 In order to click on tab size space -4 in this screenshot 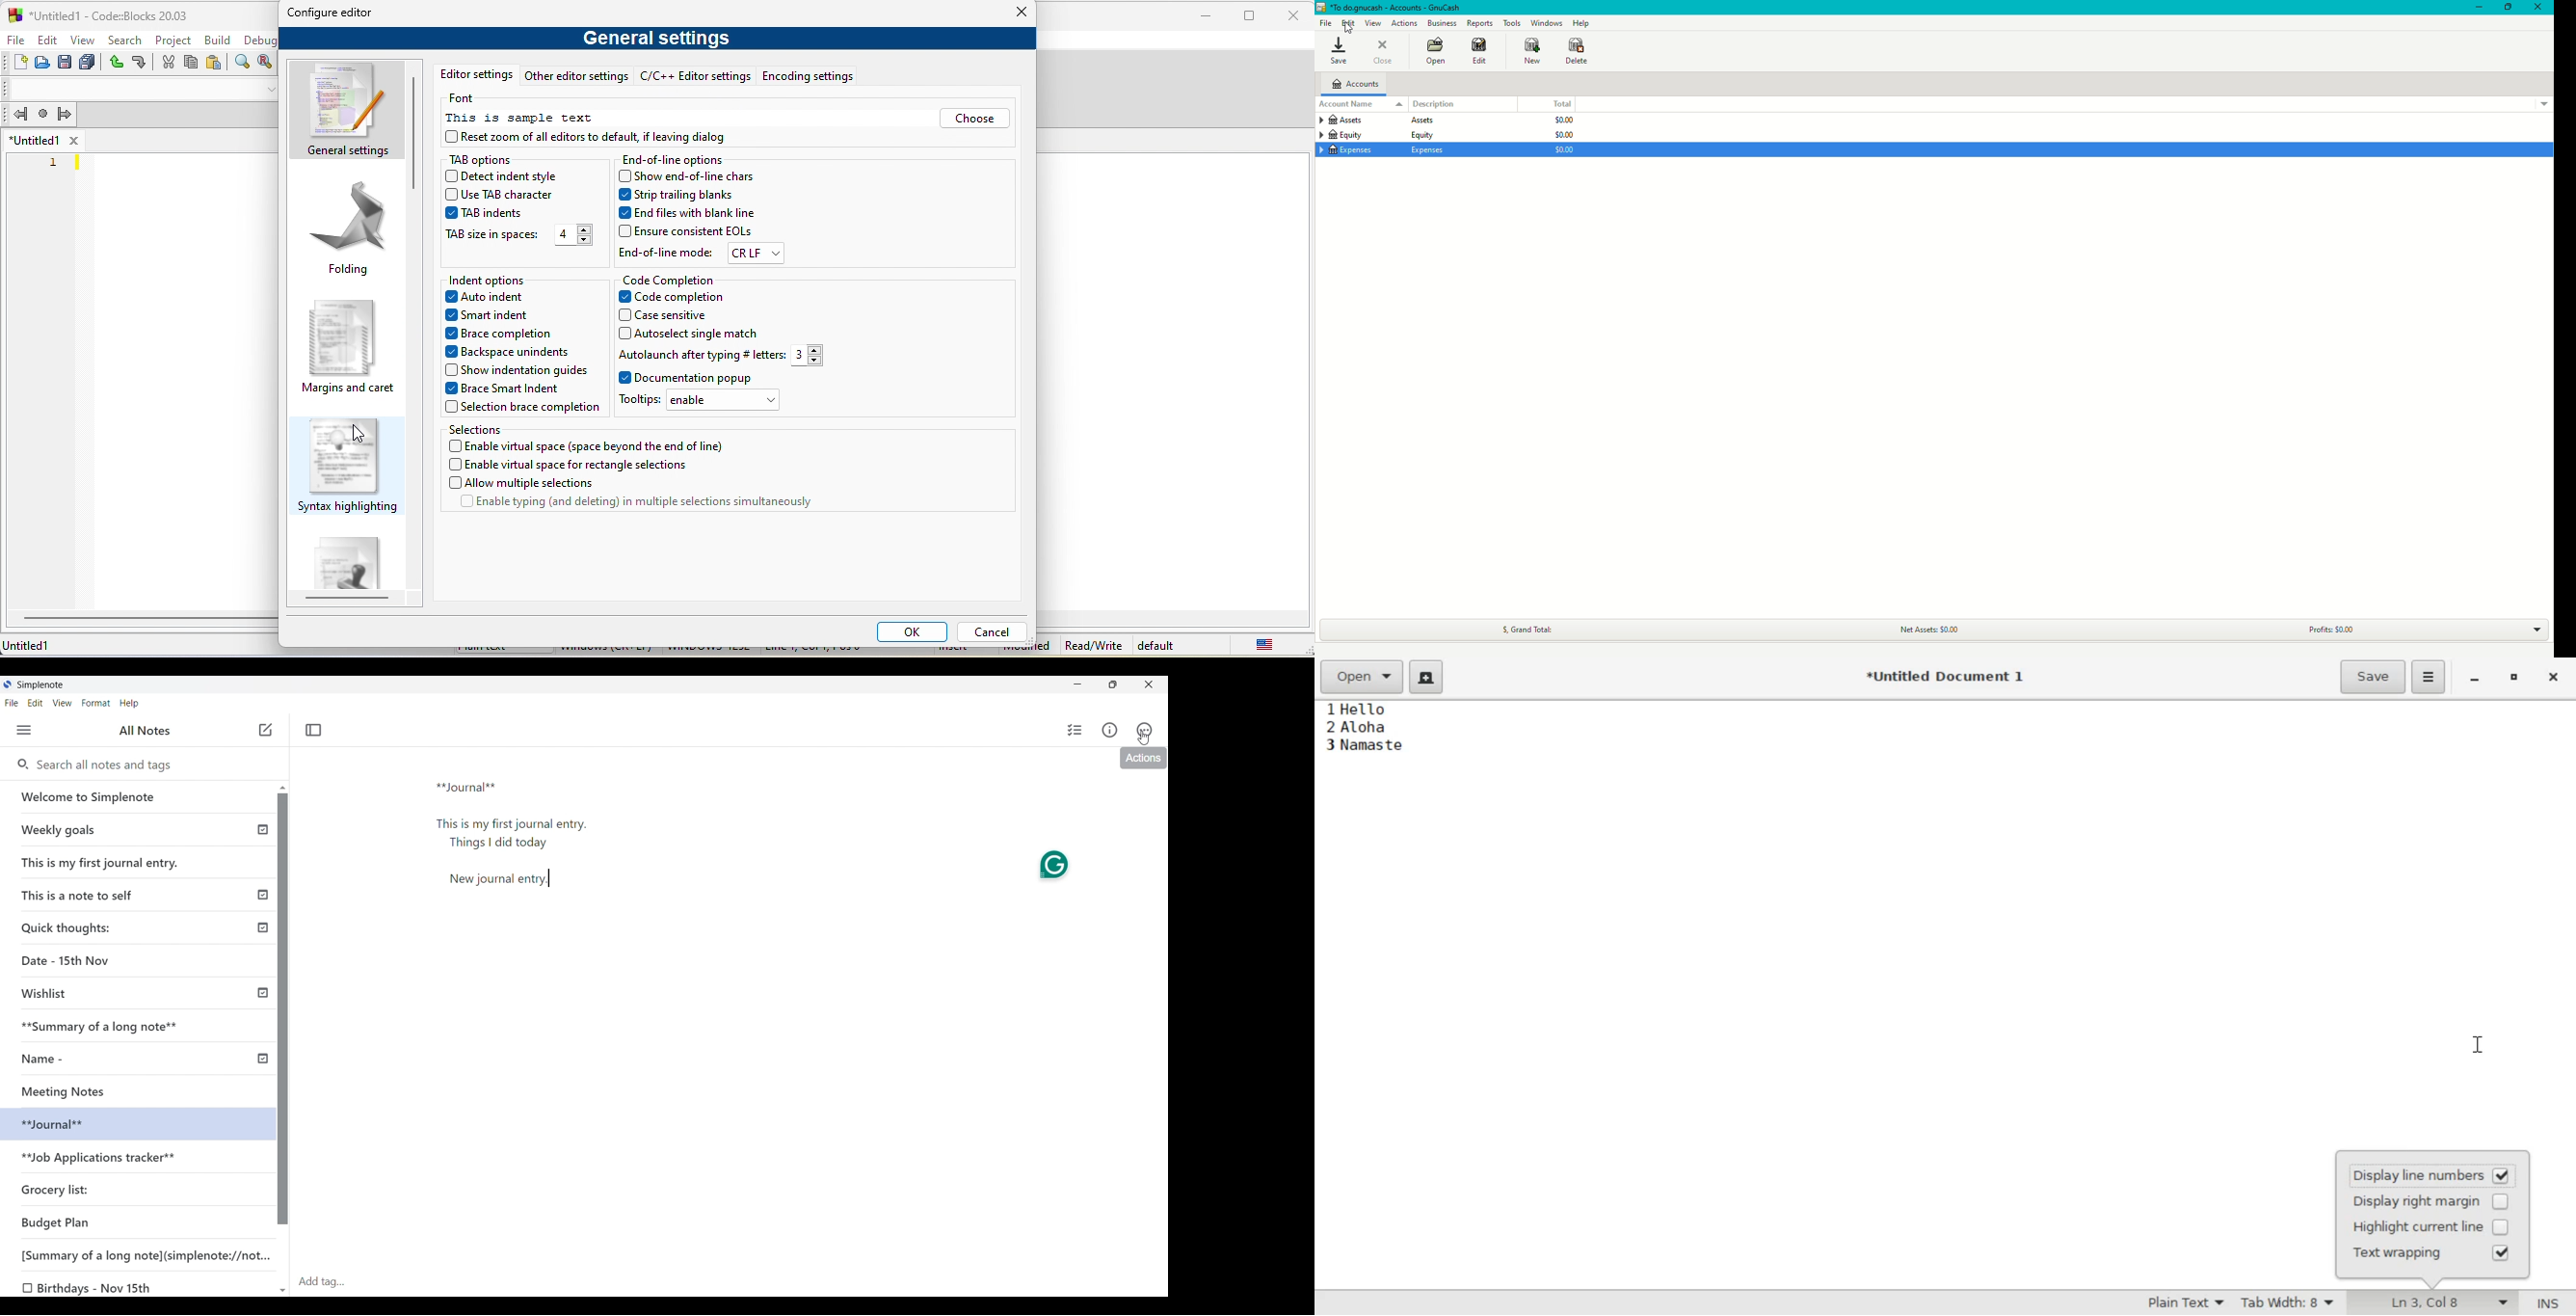, I will do `click(518, 236)`.